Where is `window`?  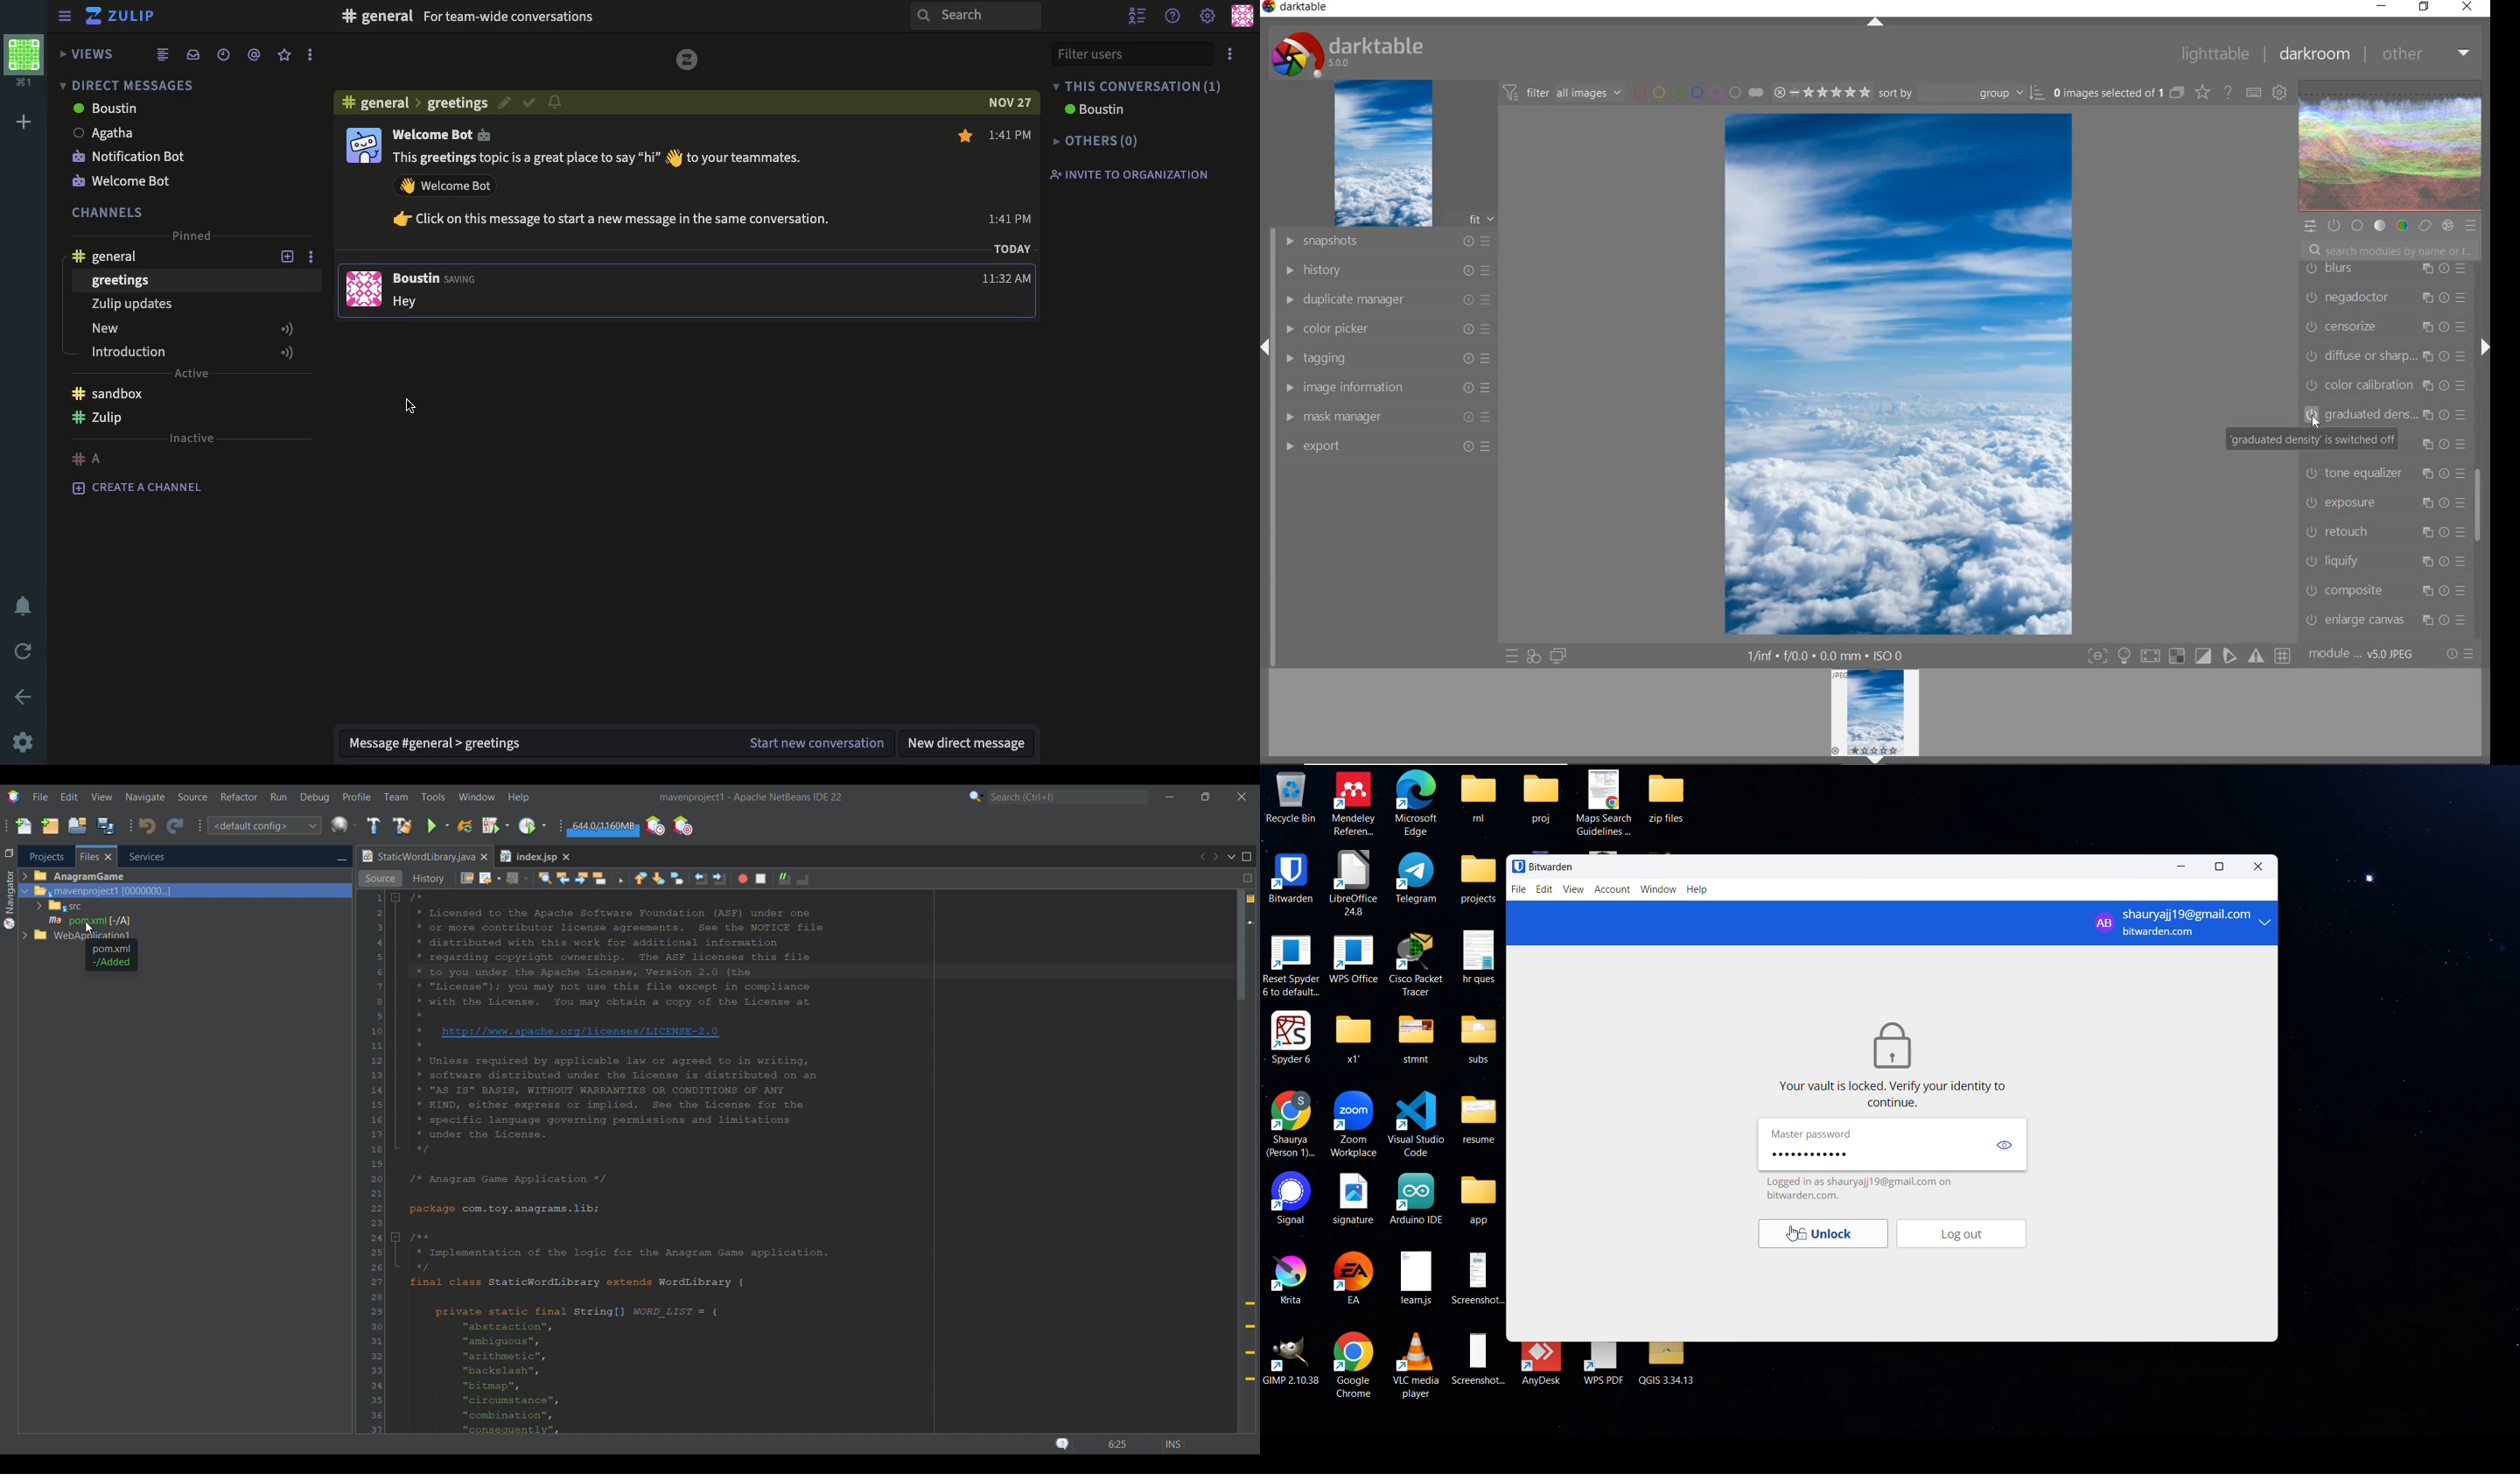
window is located at coordinates (1659, 890).